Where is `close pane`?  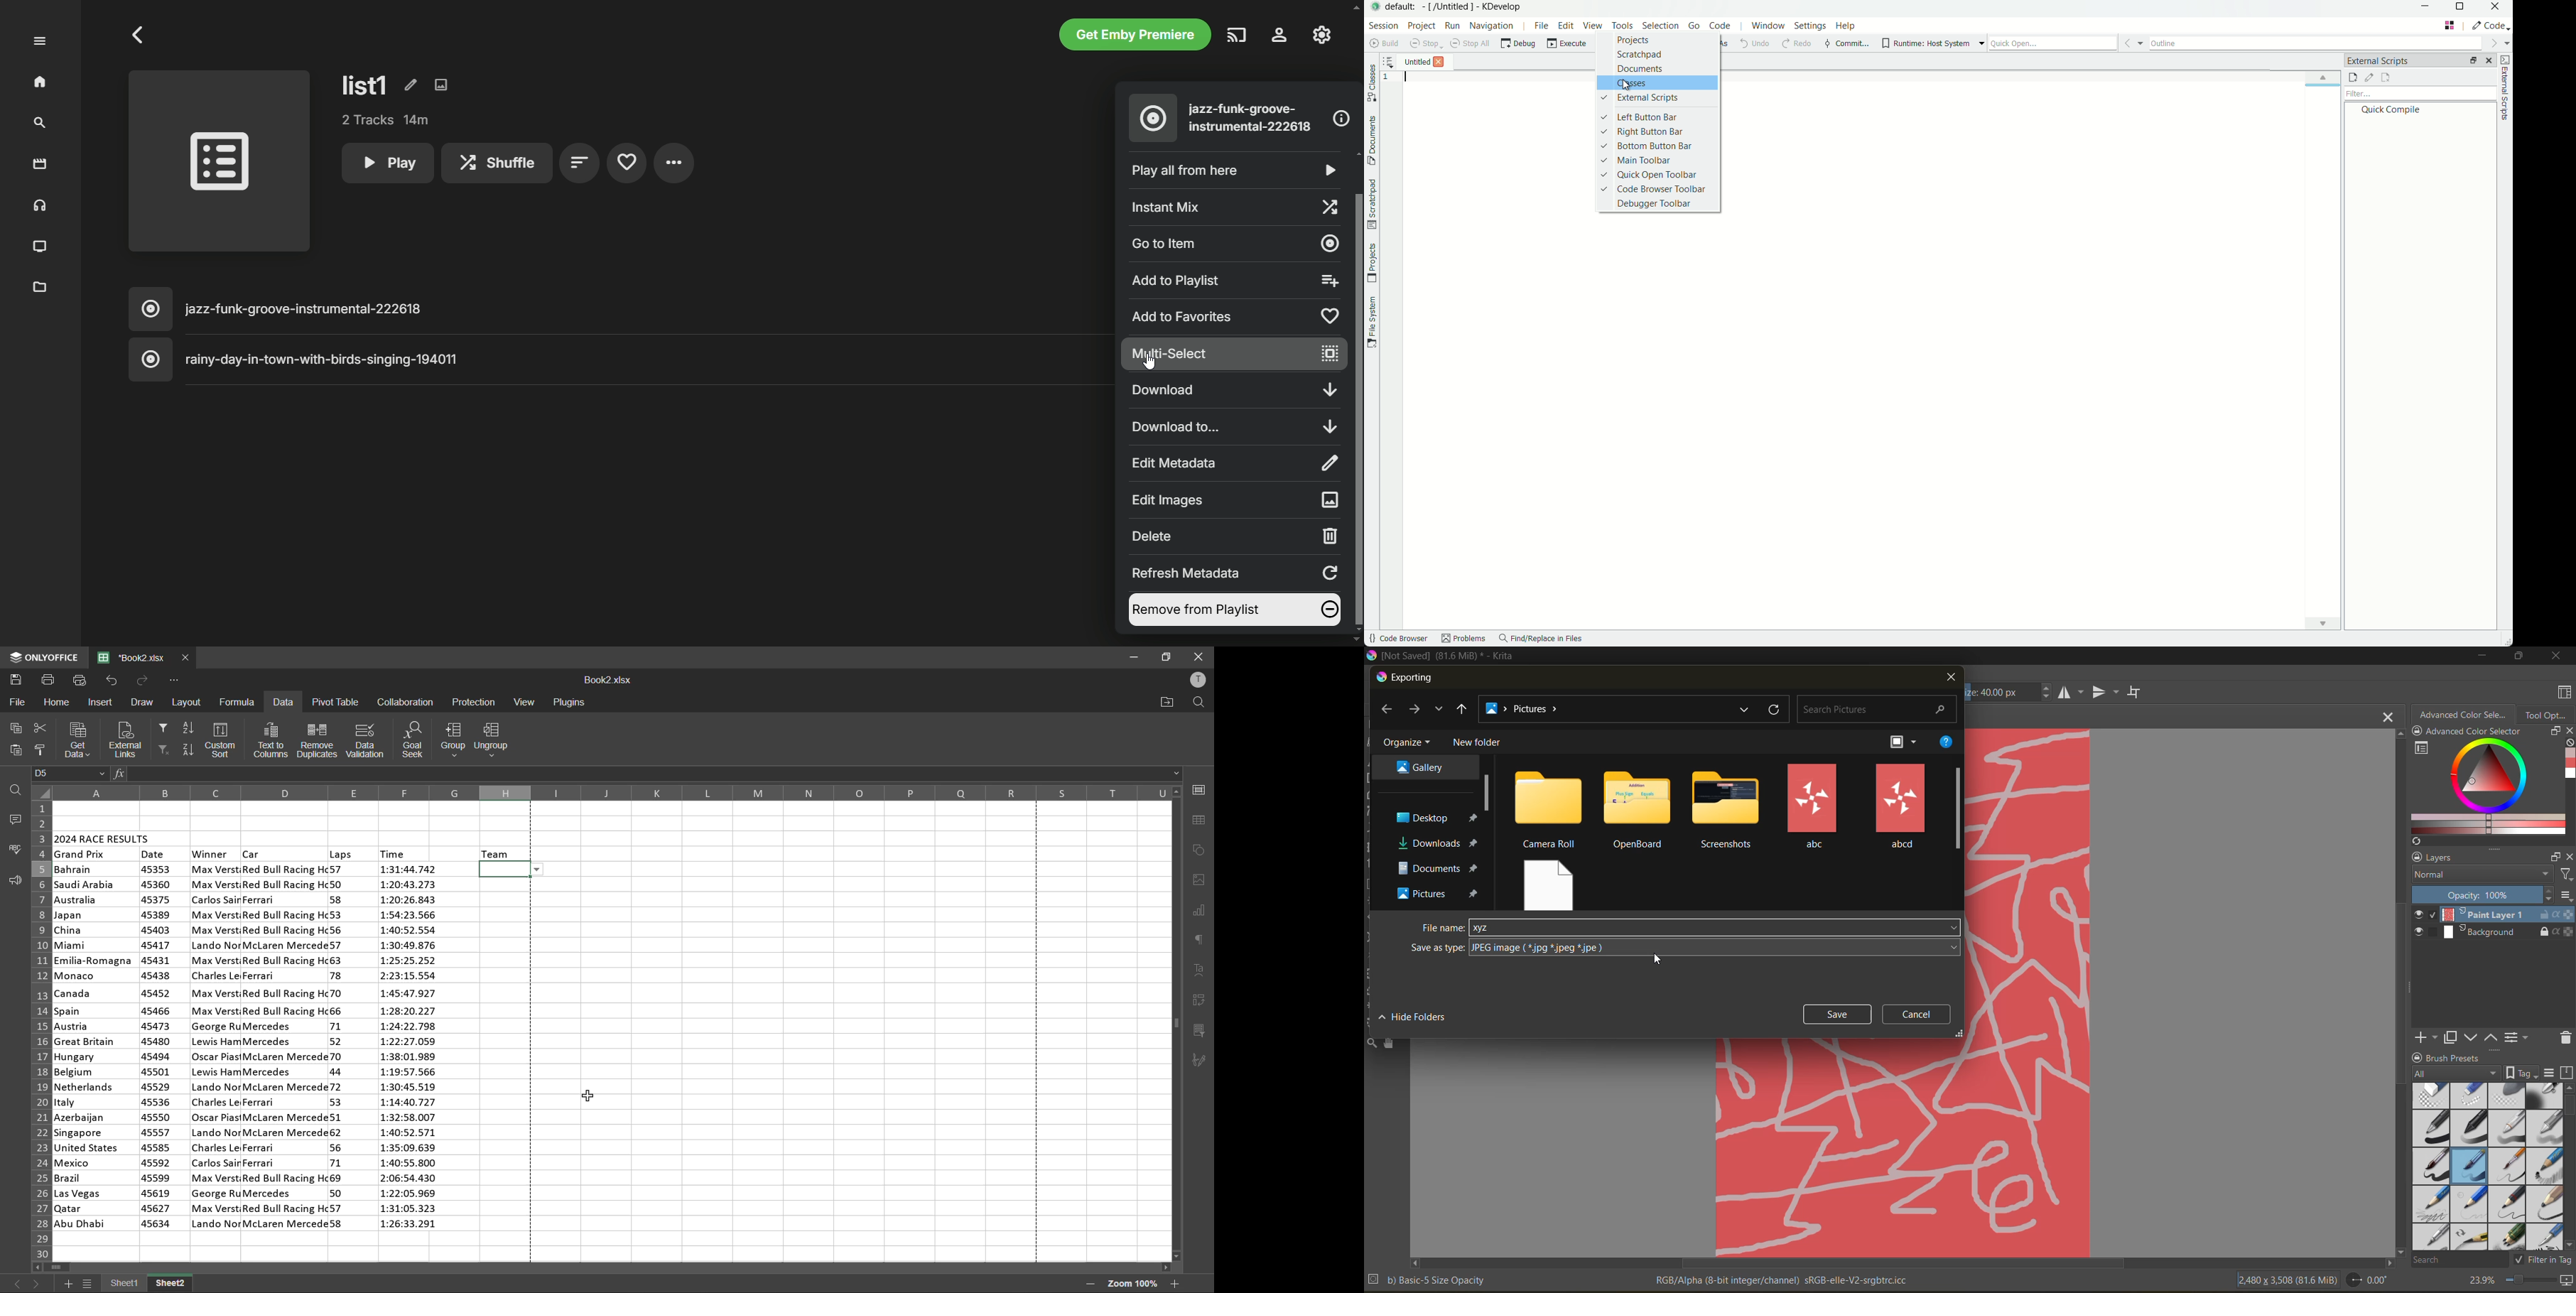 close pane is located at coordinates (2489, 61).